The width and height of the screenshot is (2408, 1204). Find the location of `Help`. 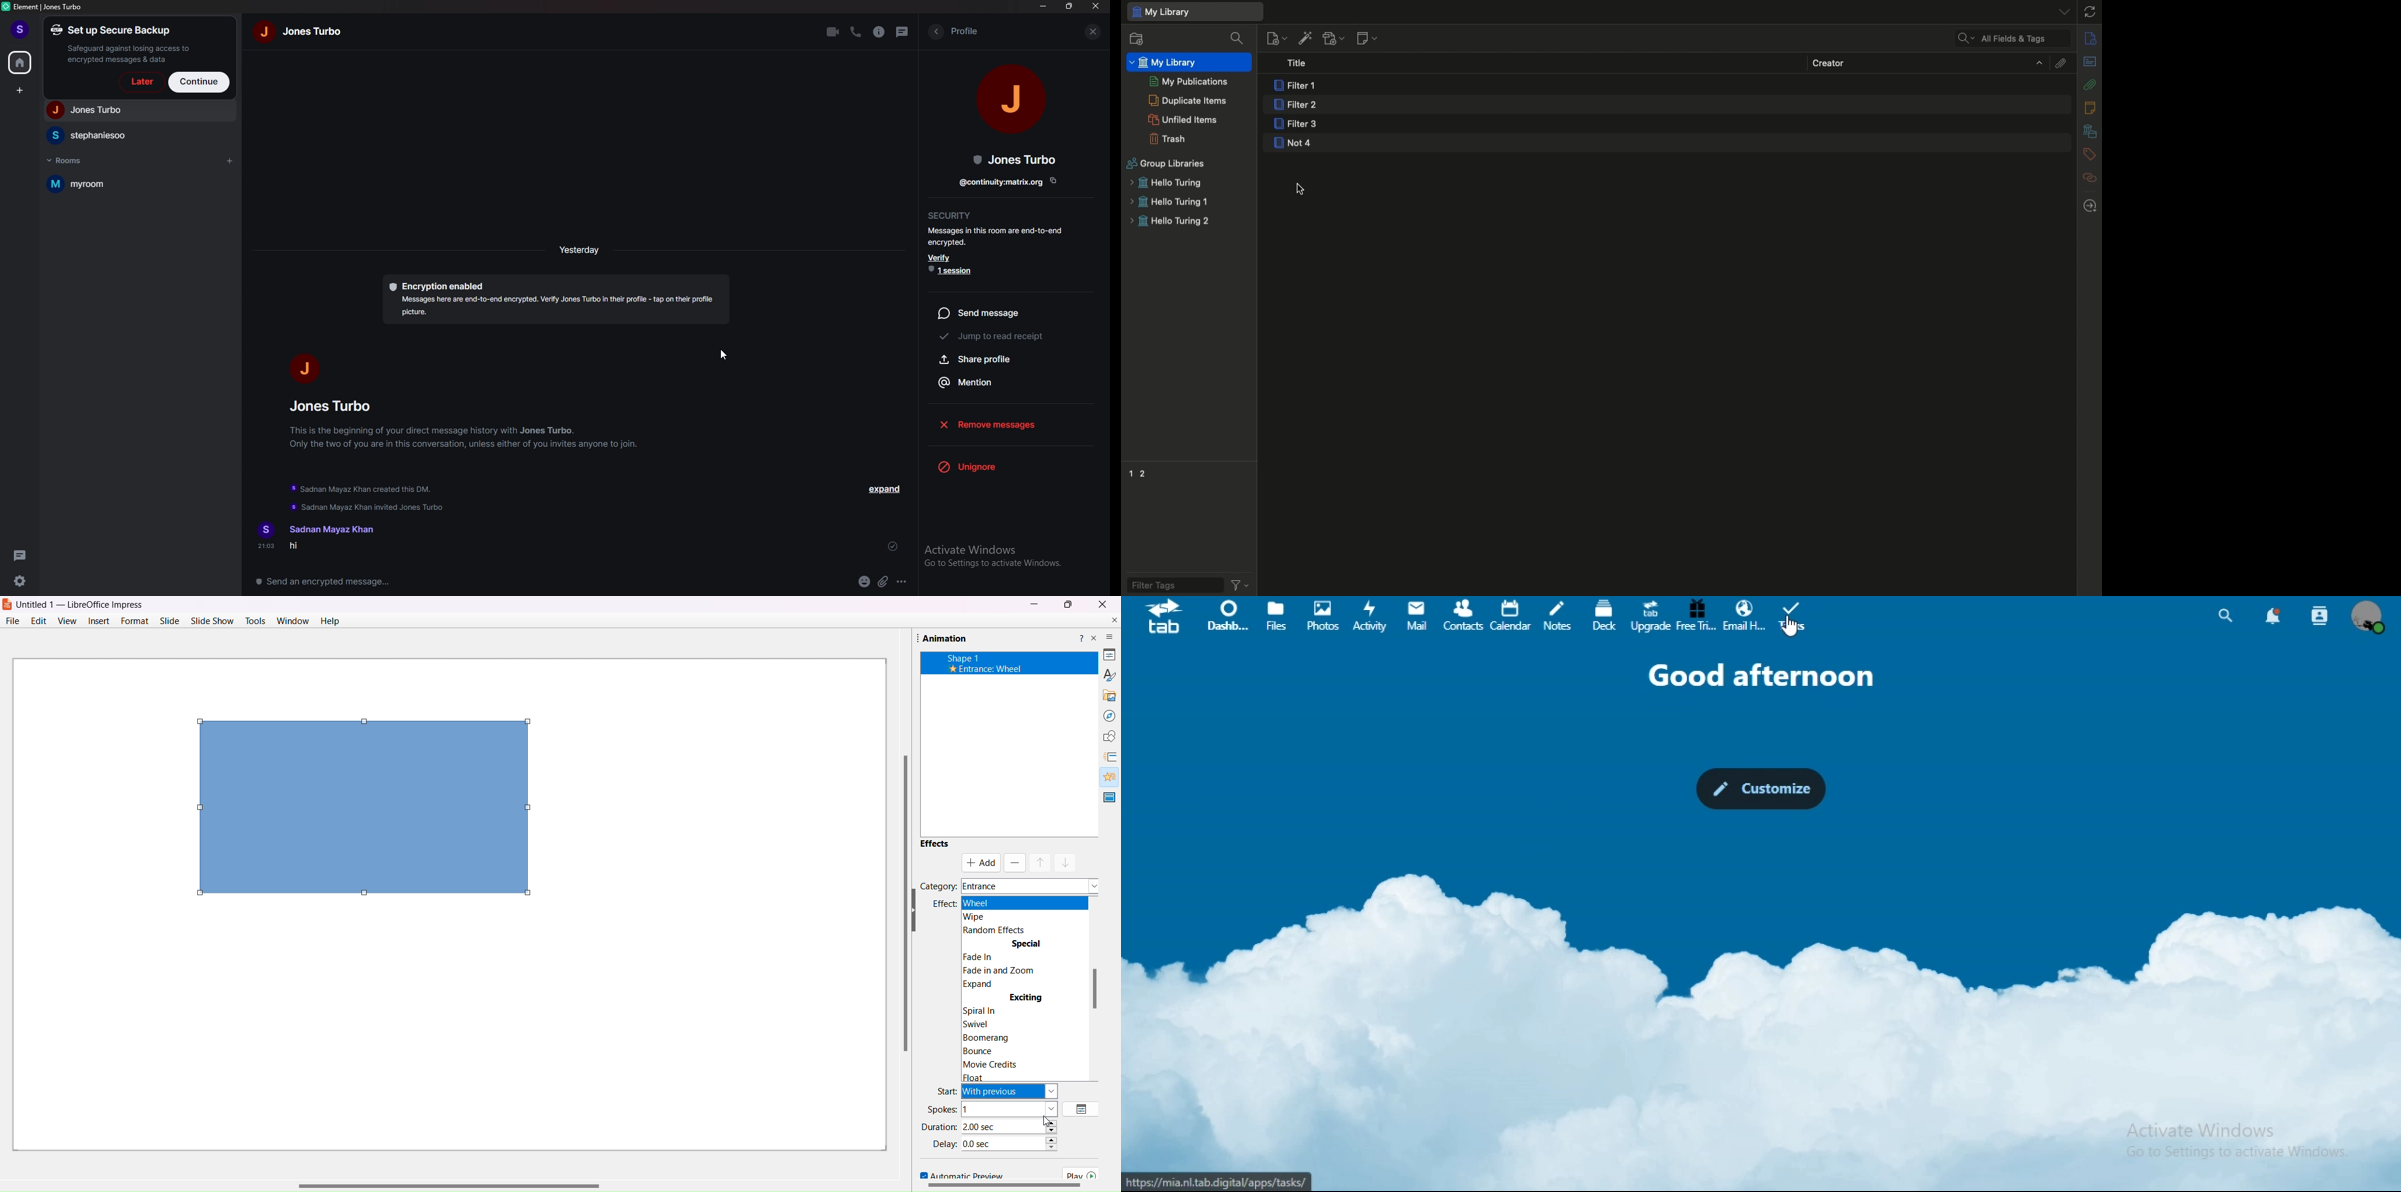

Help is located at coordinates (330, 622).